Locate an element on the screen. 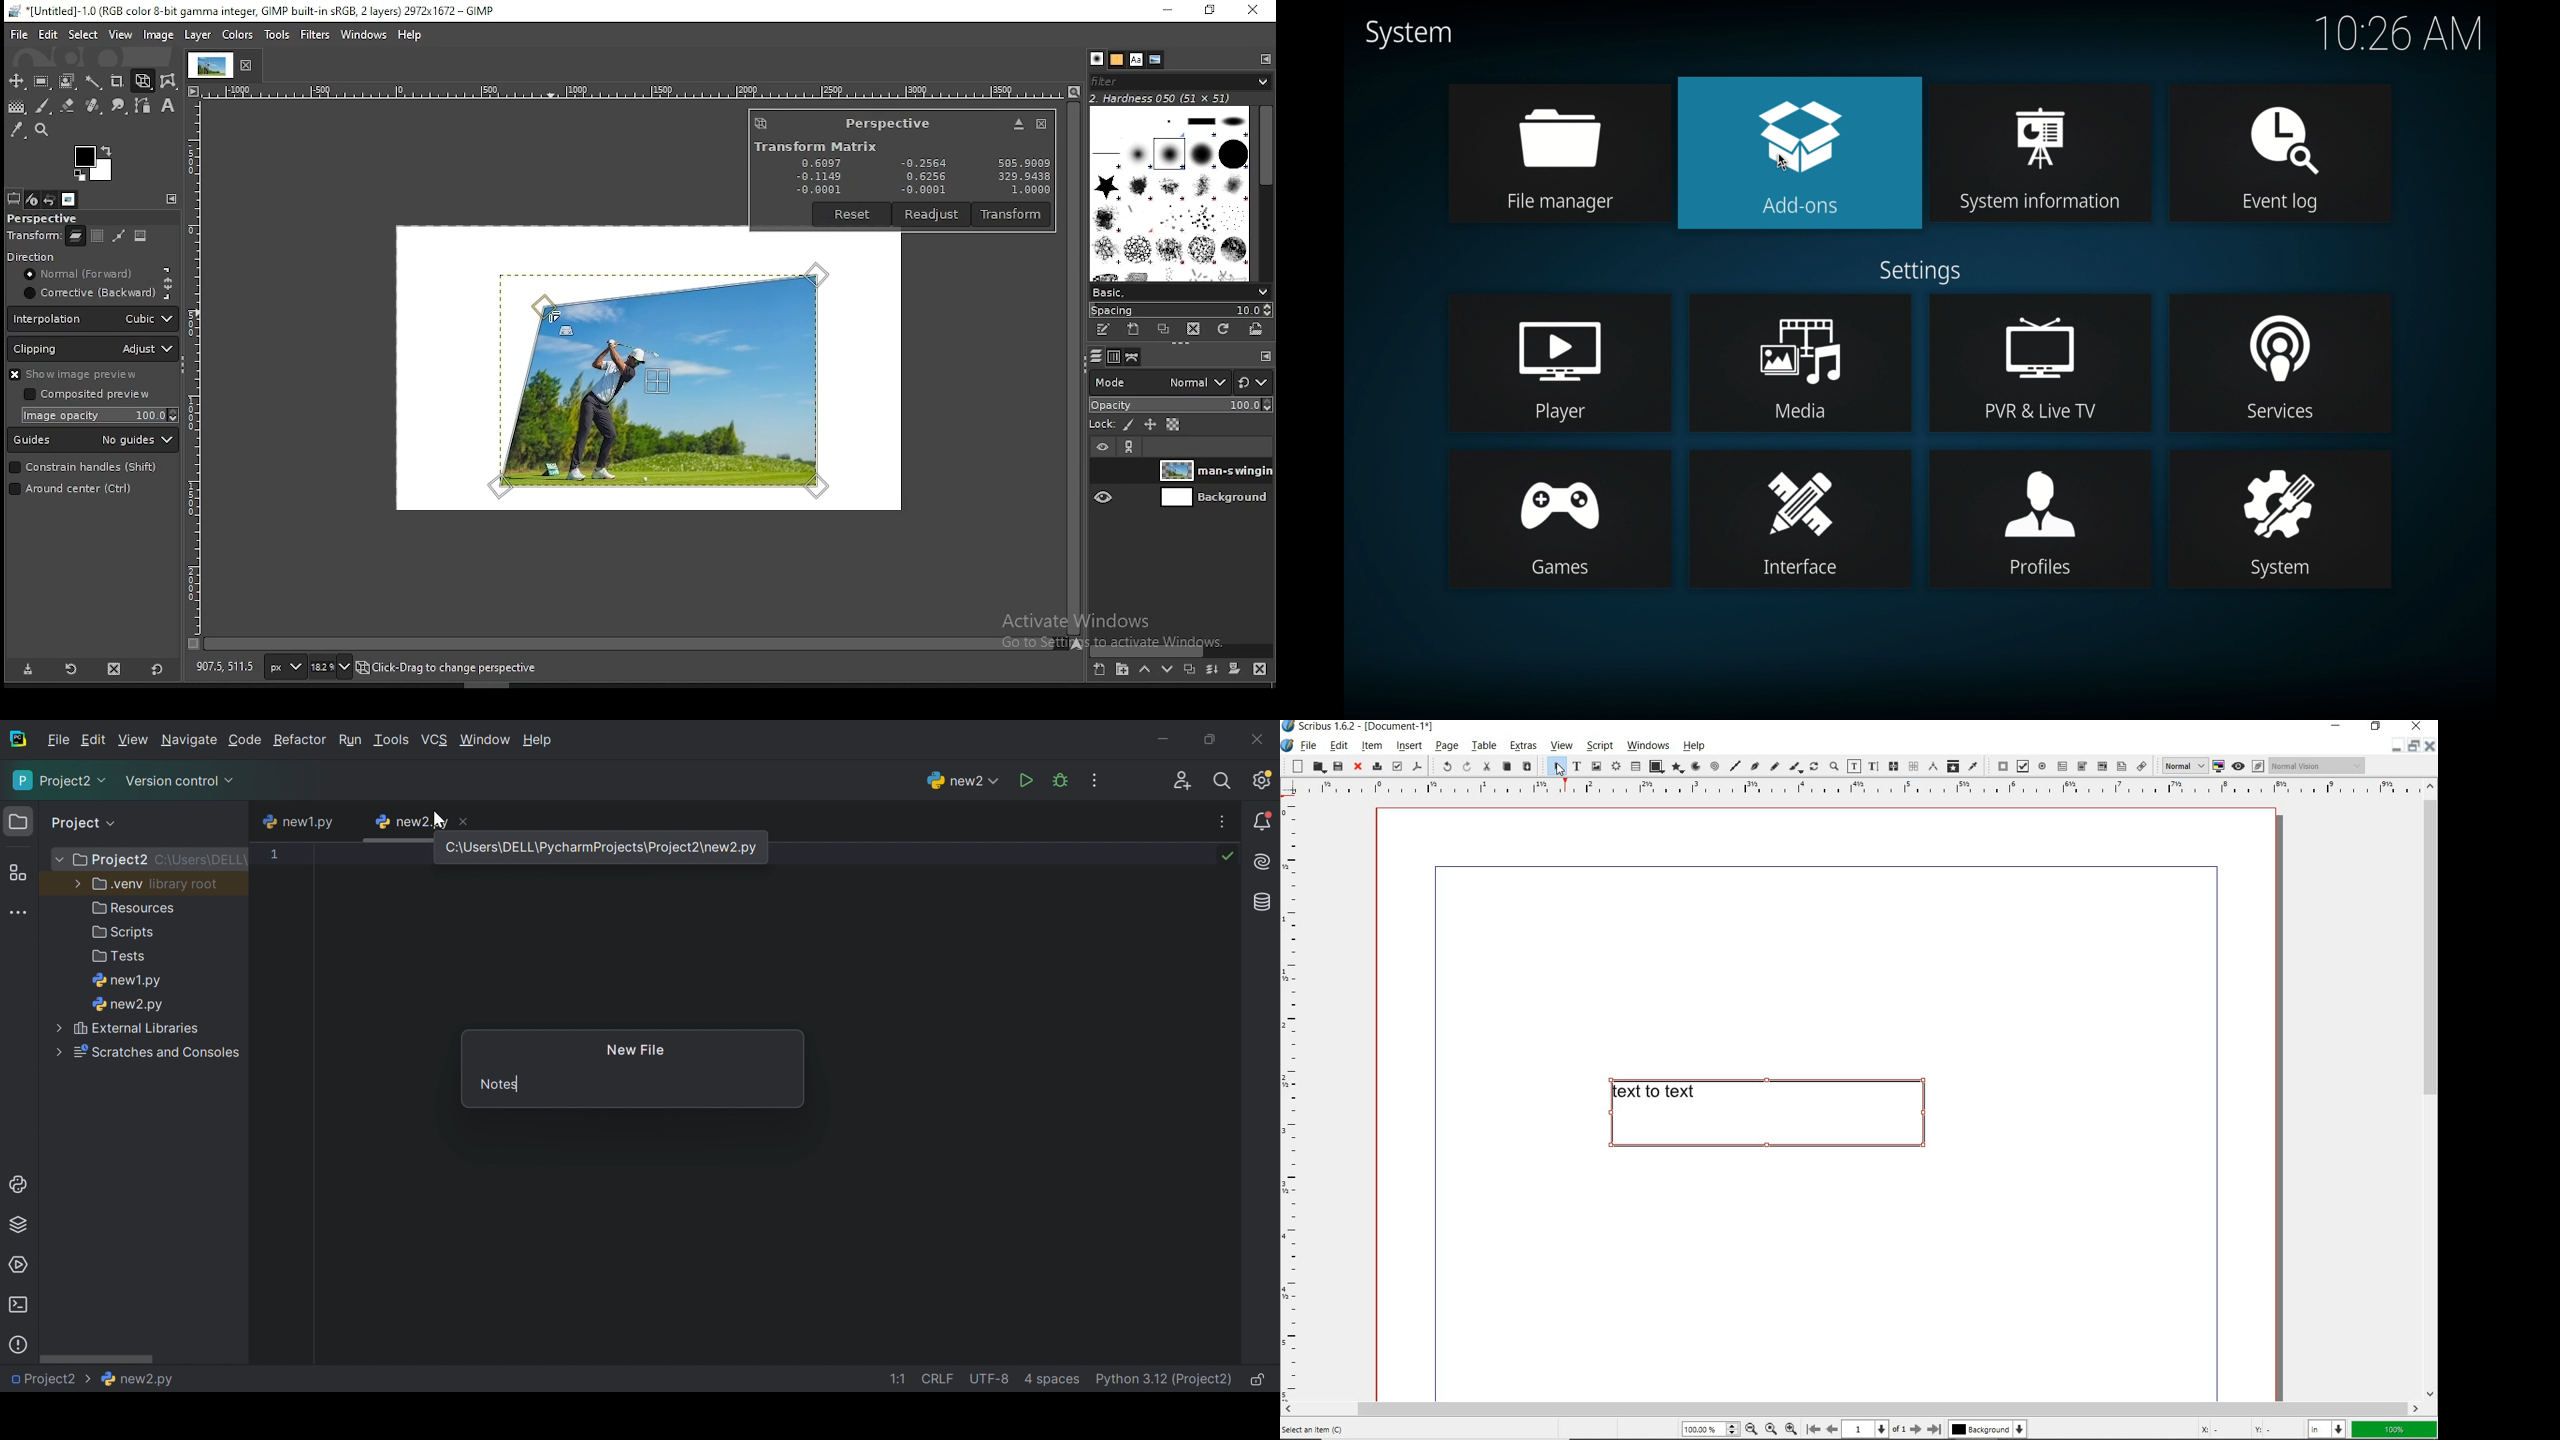  vertical scale is located at coordinates (197, 366).